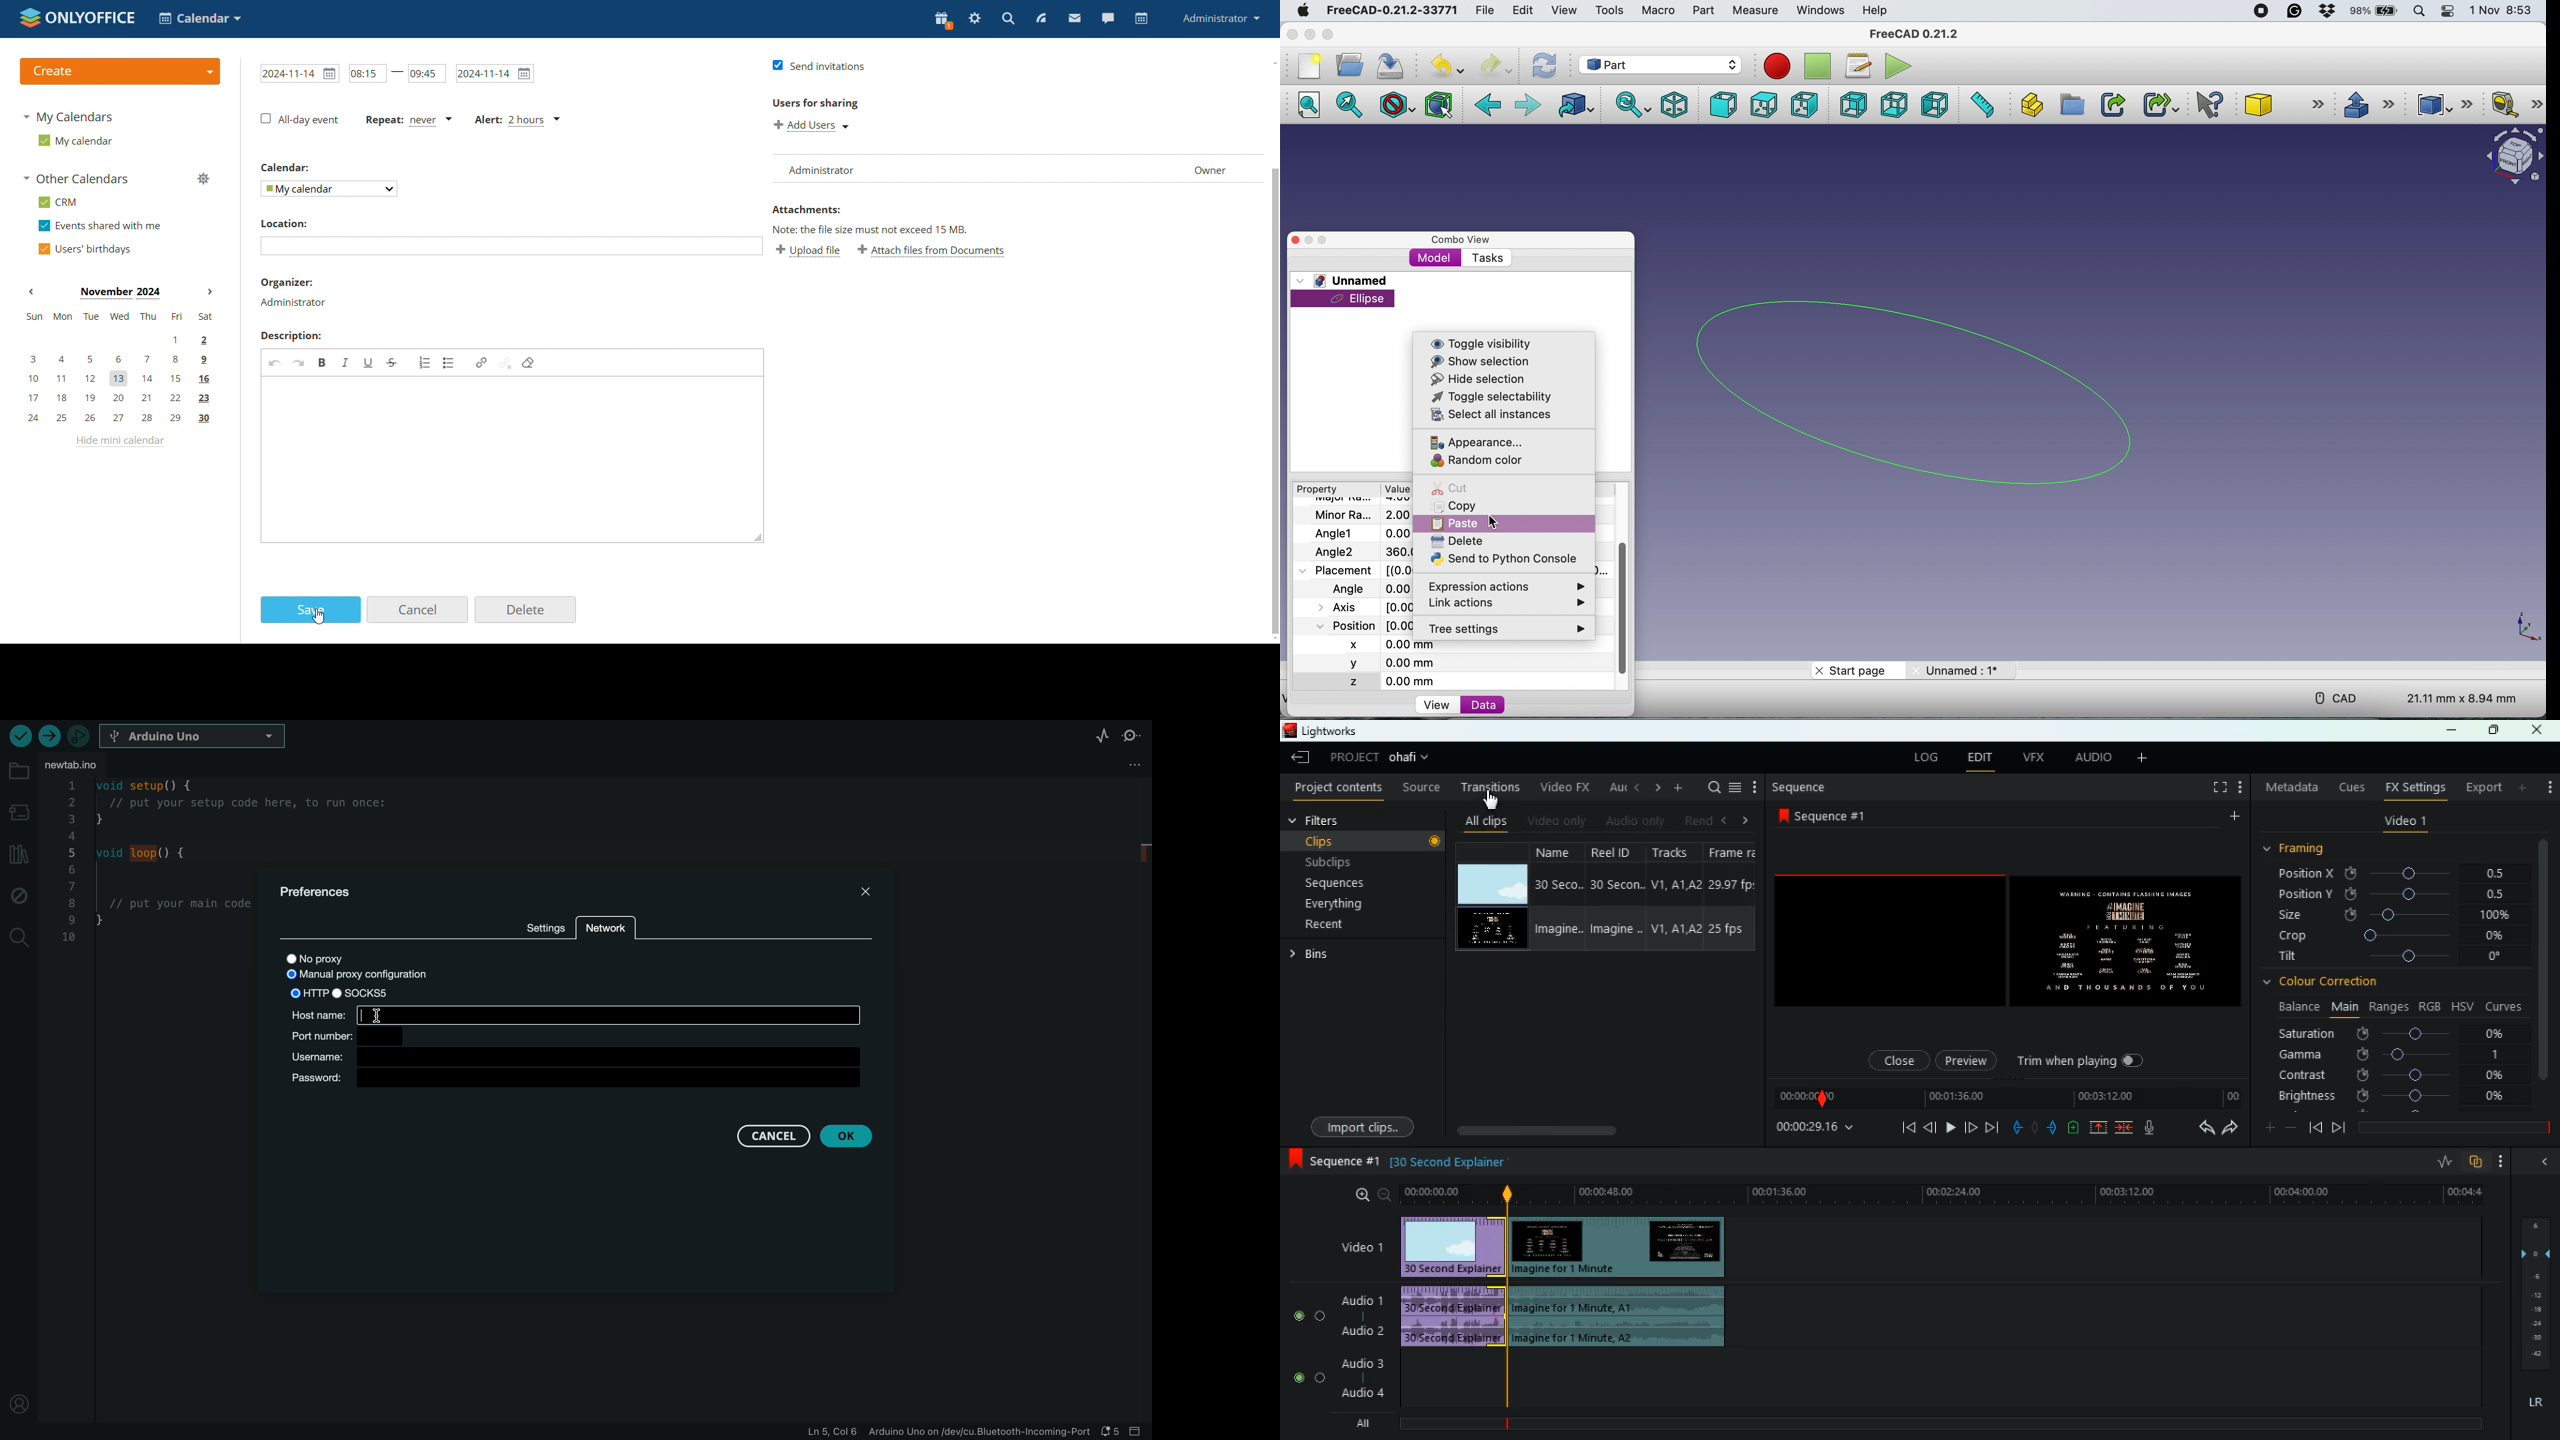 This screenshot has height=1456, width=2576. What do you see at coordinates (2420, 12) in the screenshot?
I see `spotlight search` at bounding box center [2420, 12].